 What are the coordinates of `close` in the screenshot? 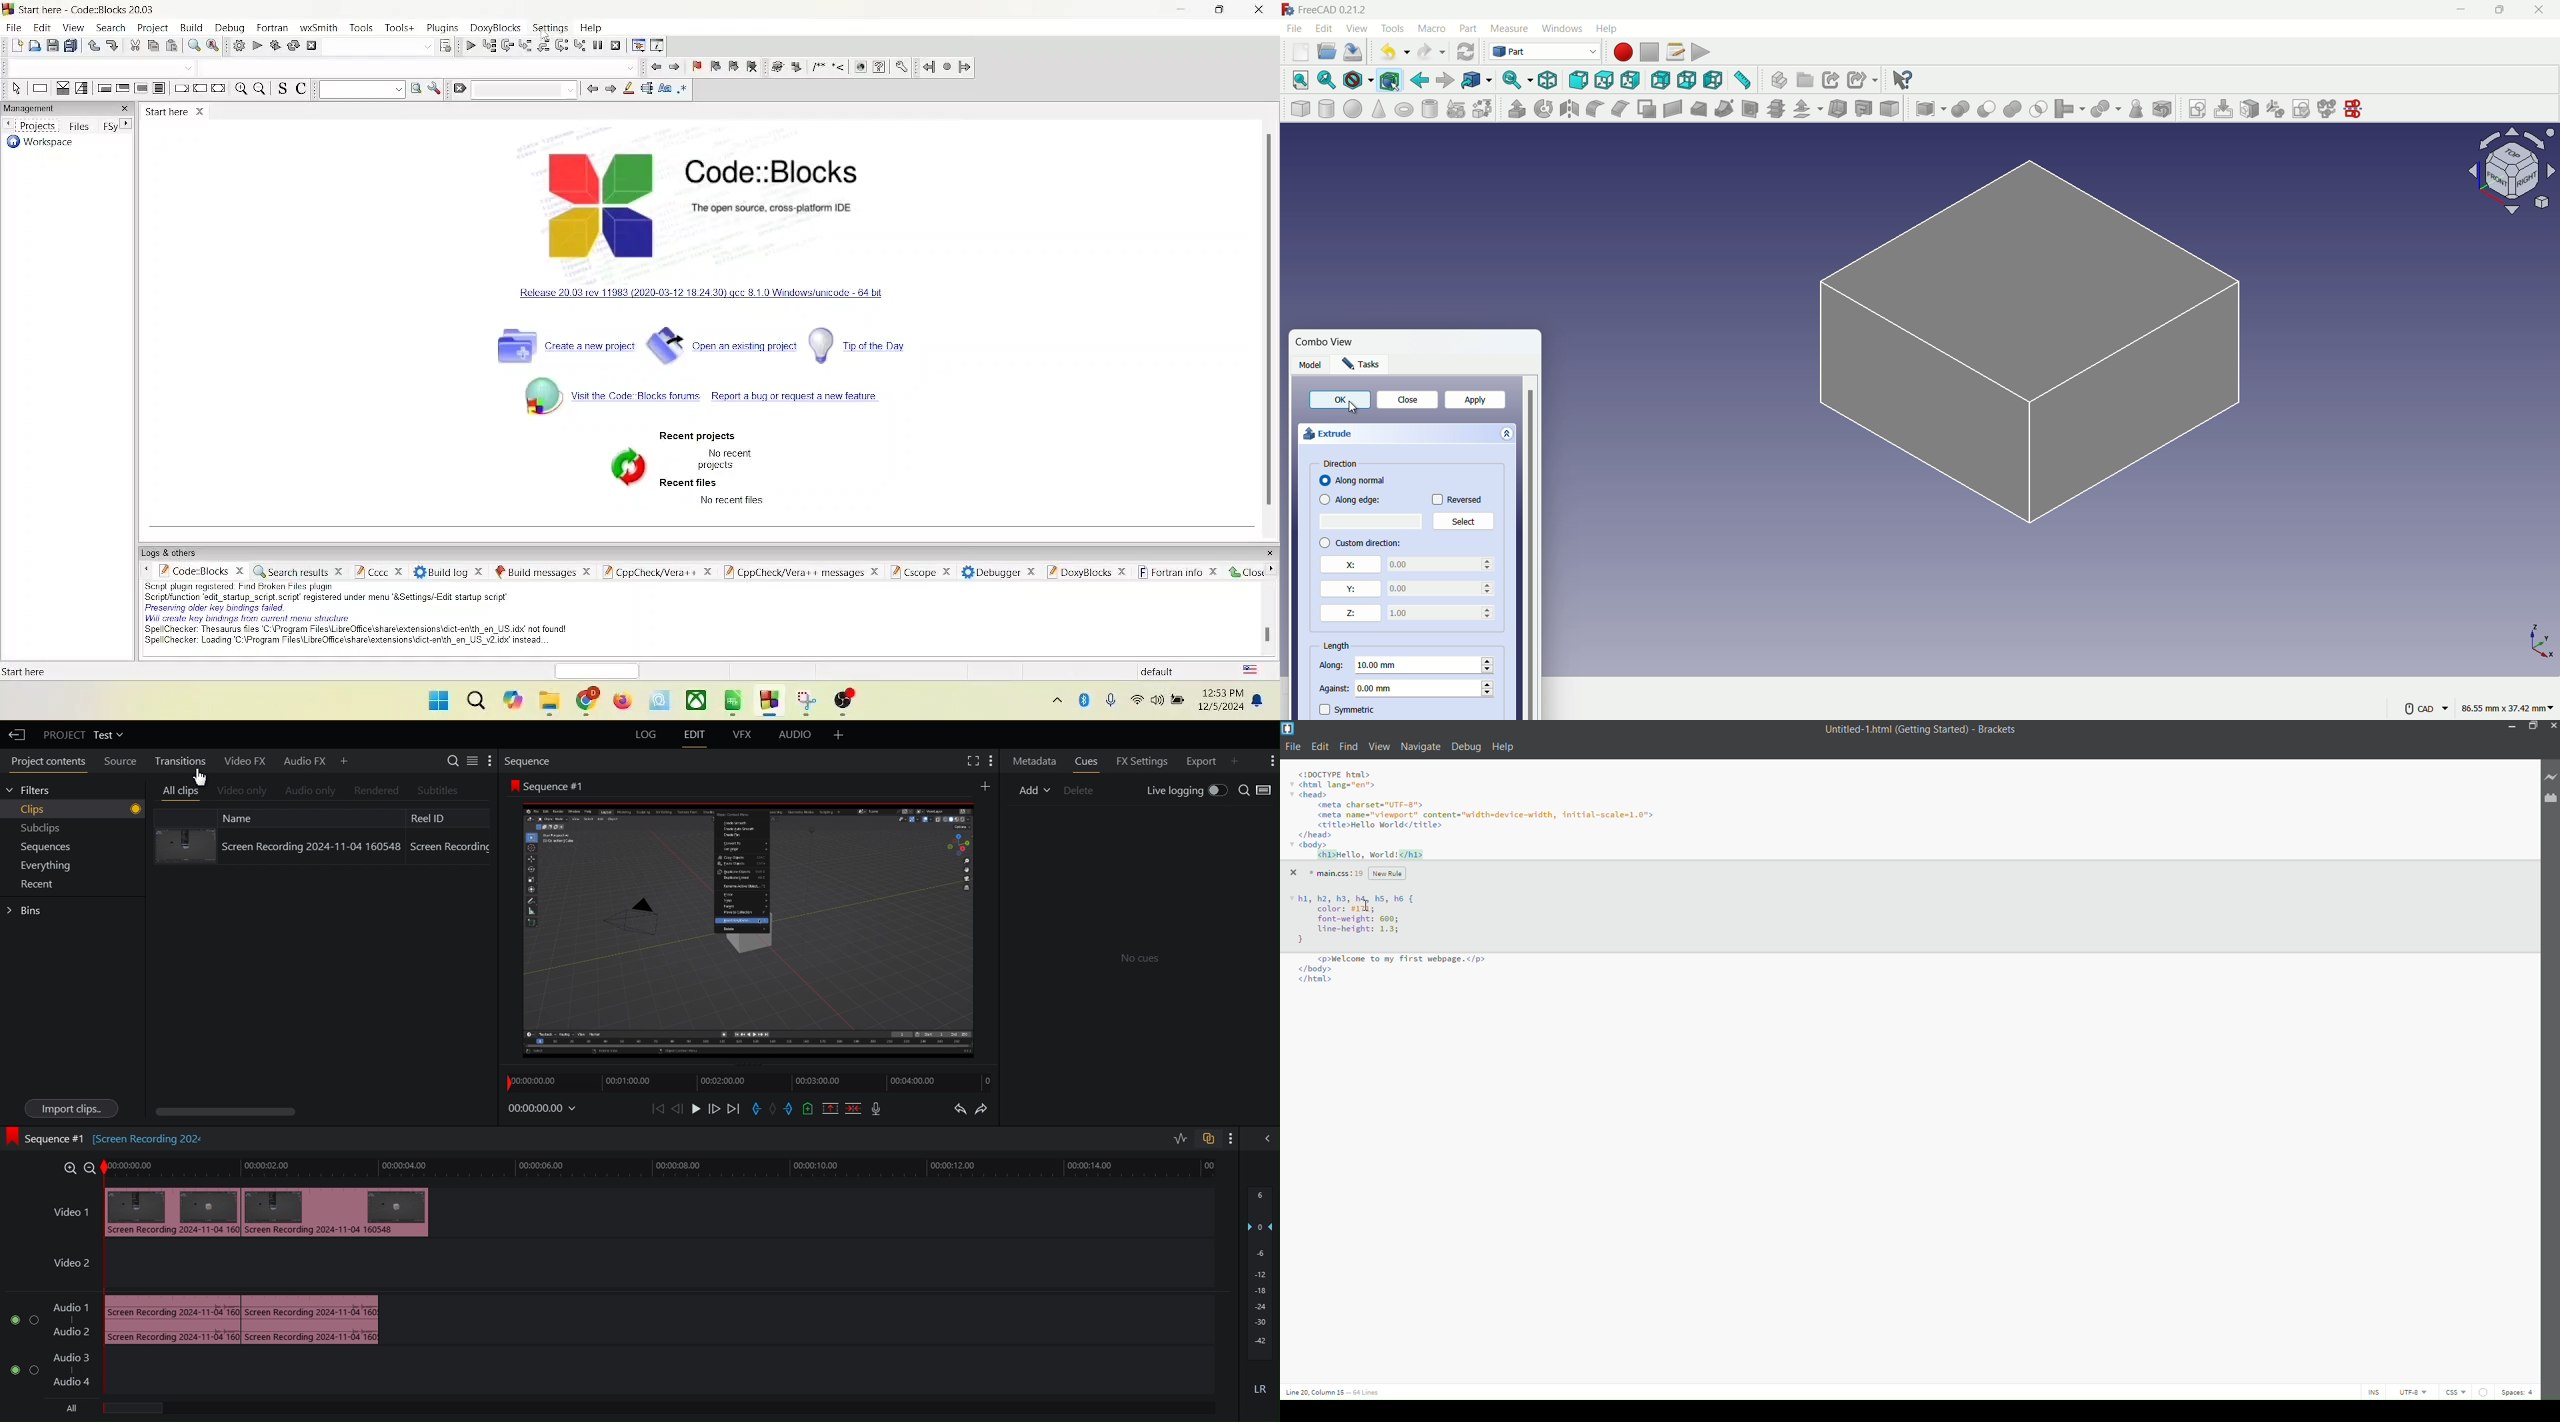 It's located at (199, 110).